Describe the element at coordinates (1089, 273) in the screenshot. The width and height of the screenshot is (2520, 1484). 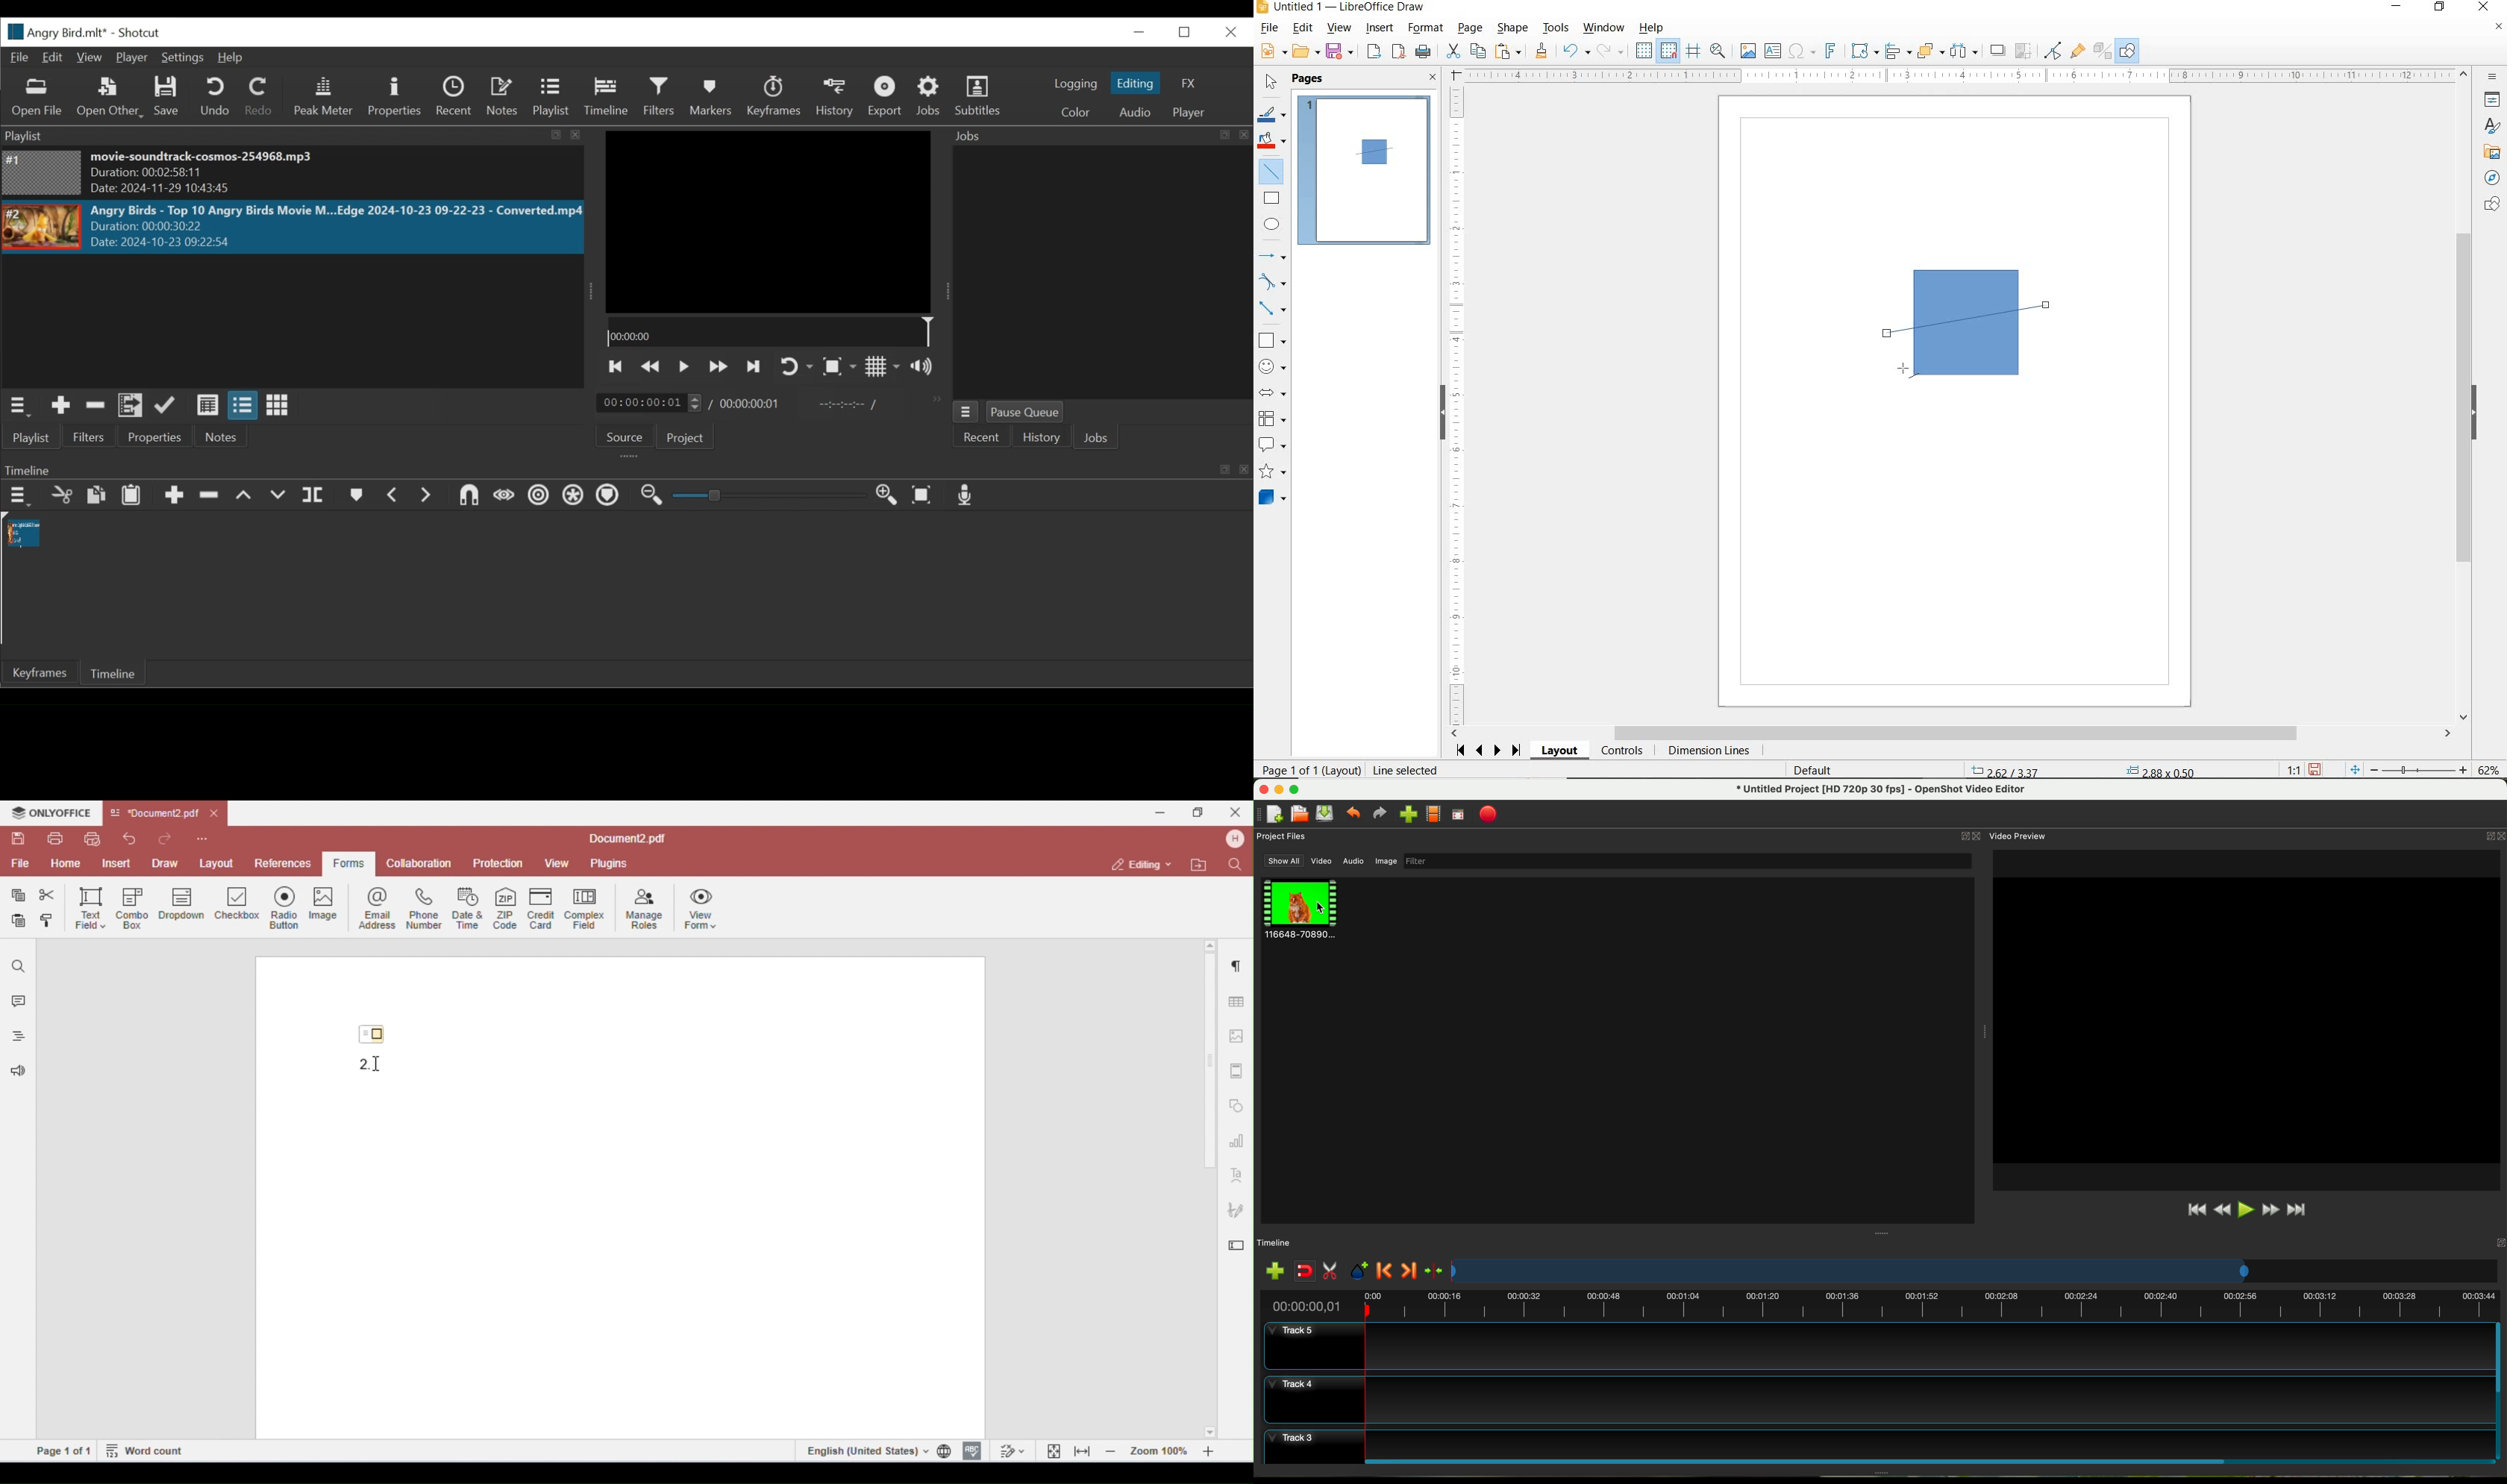
I see `Jobs Panel` at that location.